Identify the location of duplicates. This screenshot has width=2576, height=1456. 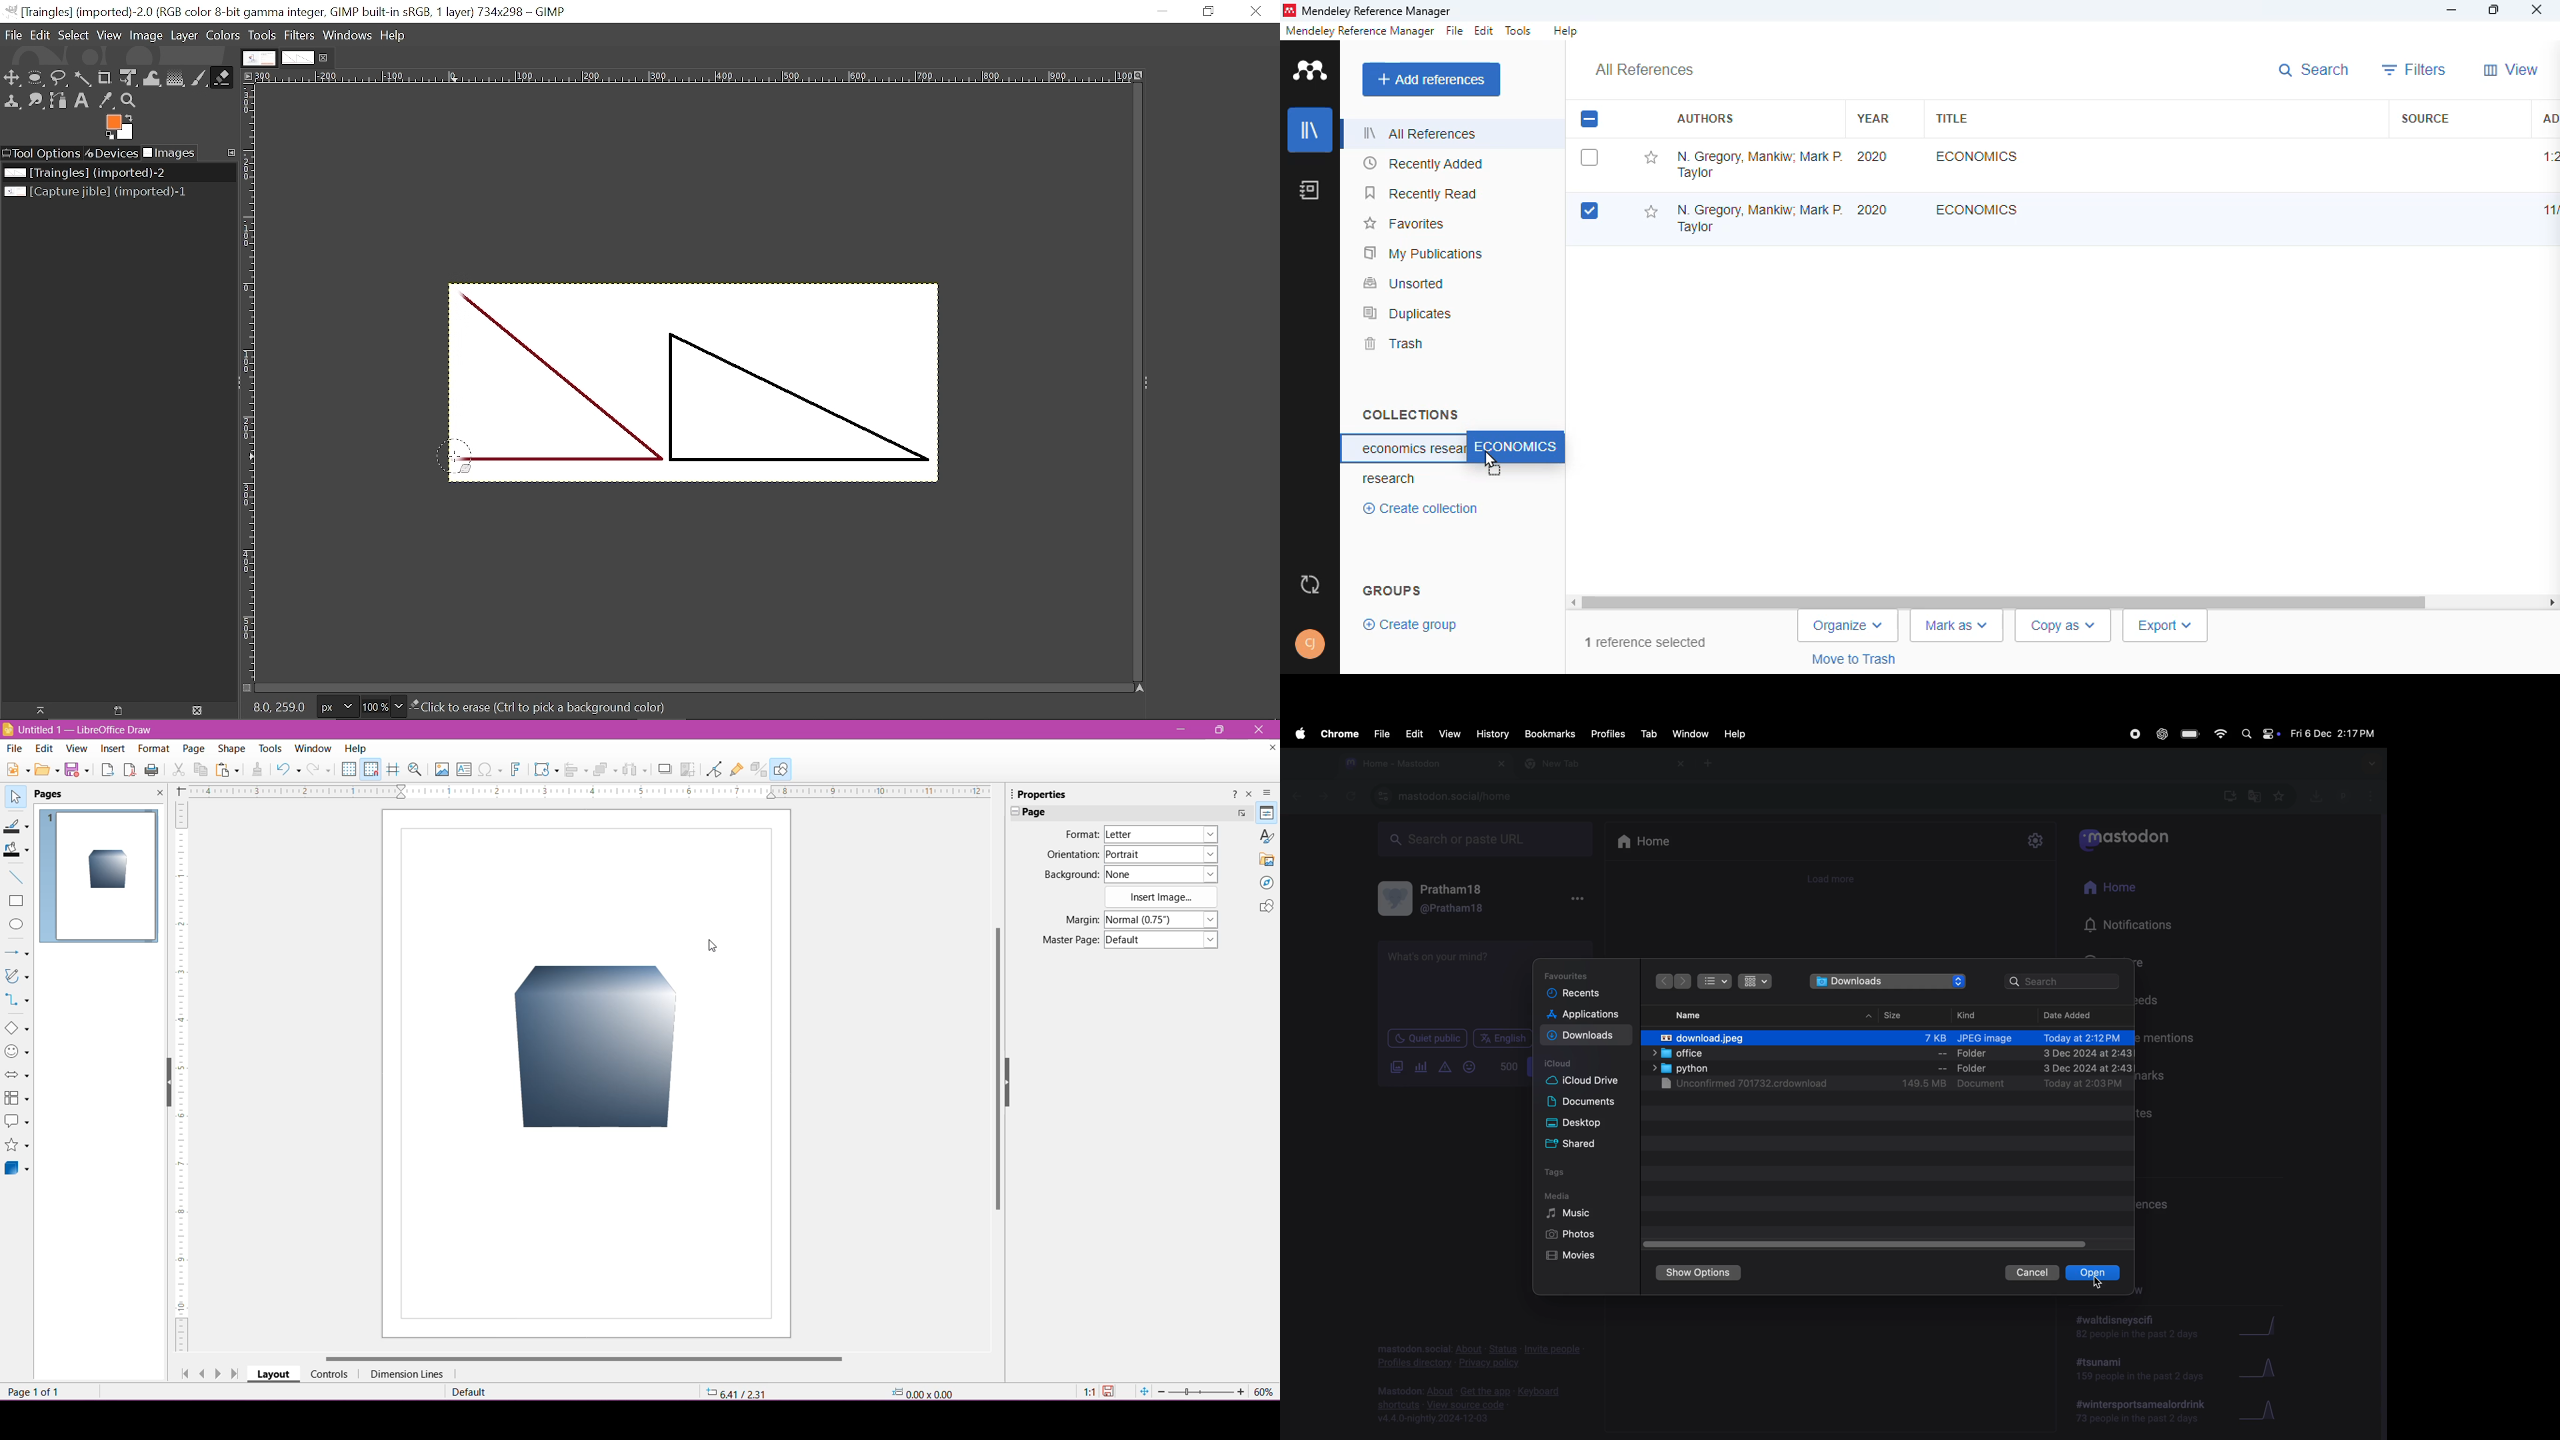
(1408, 313).